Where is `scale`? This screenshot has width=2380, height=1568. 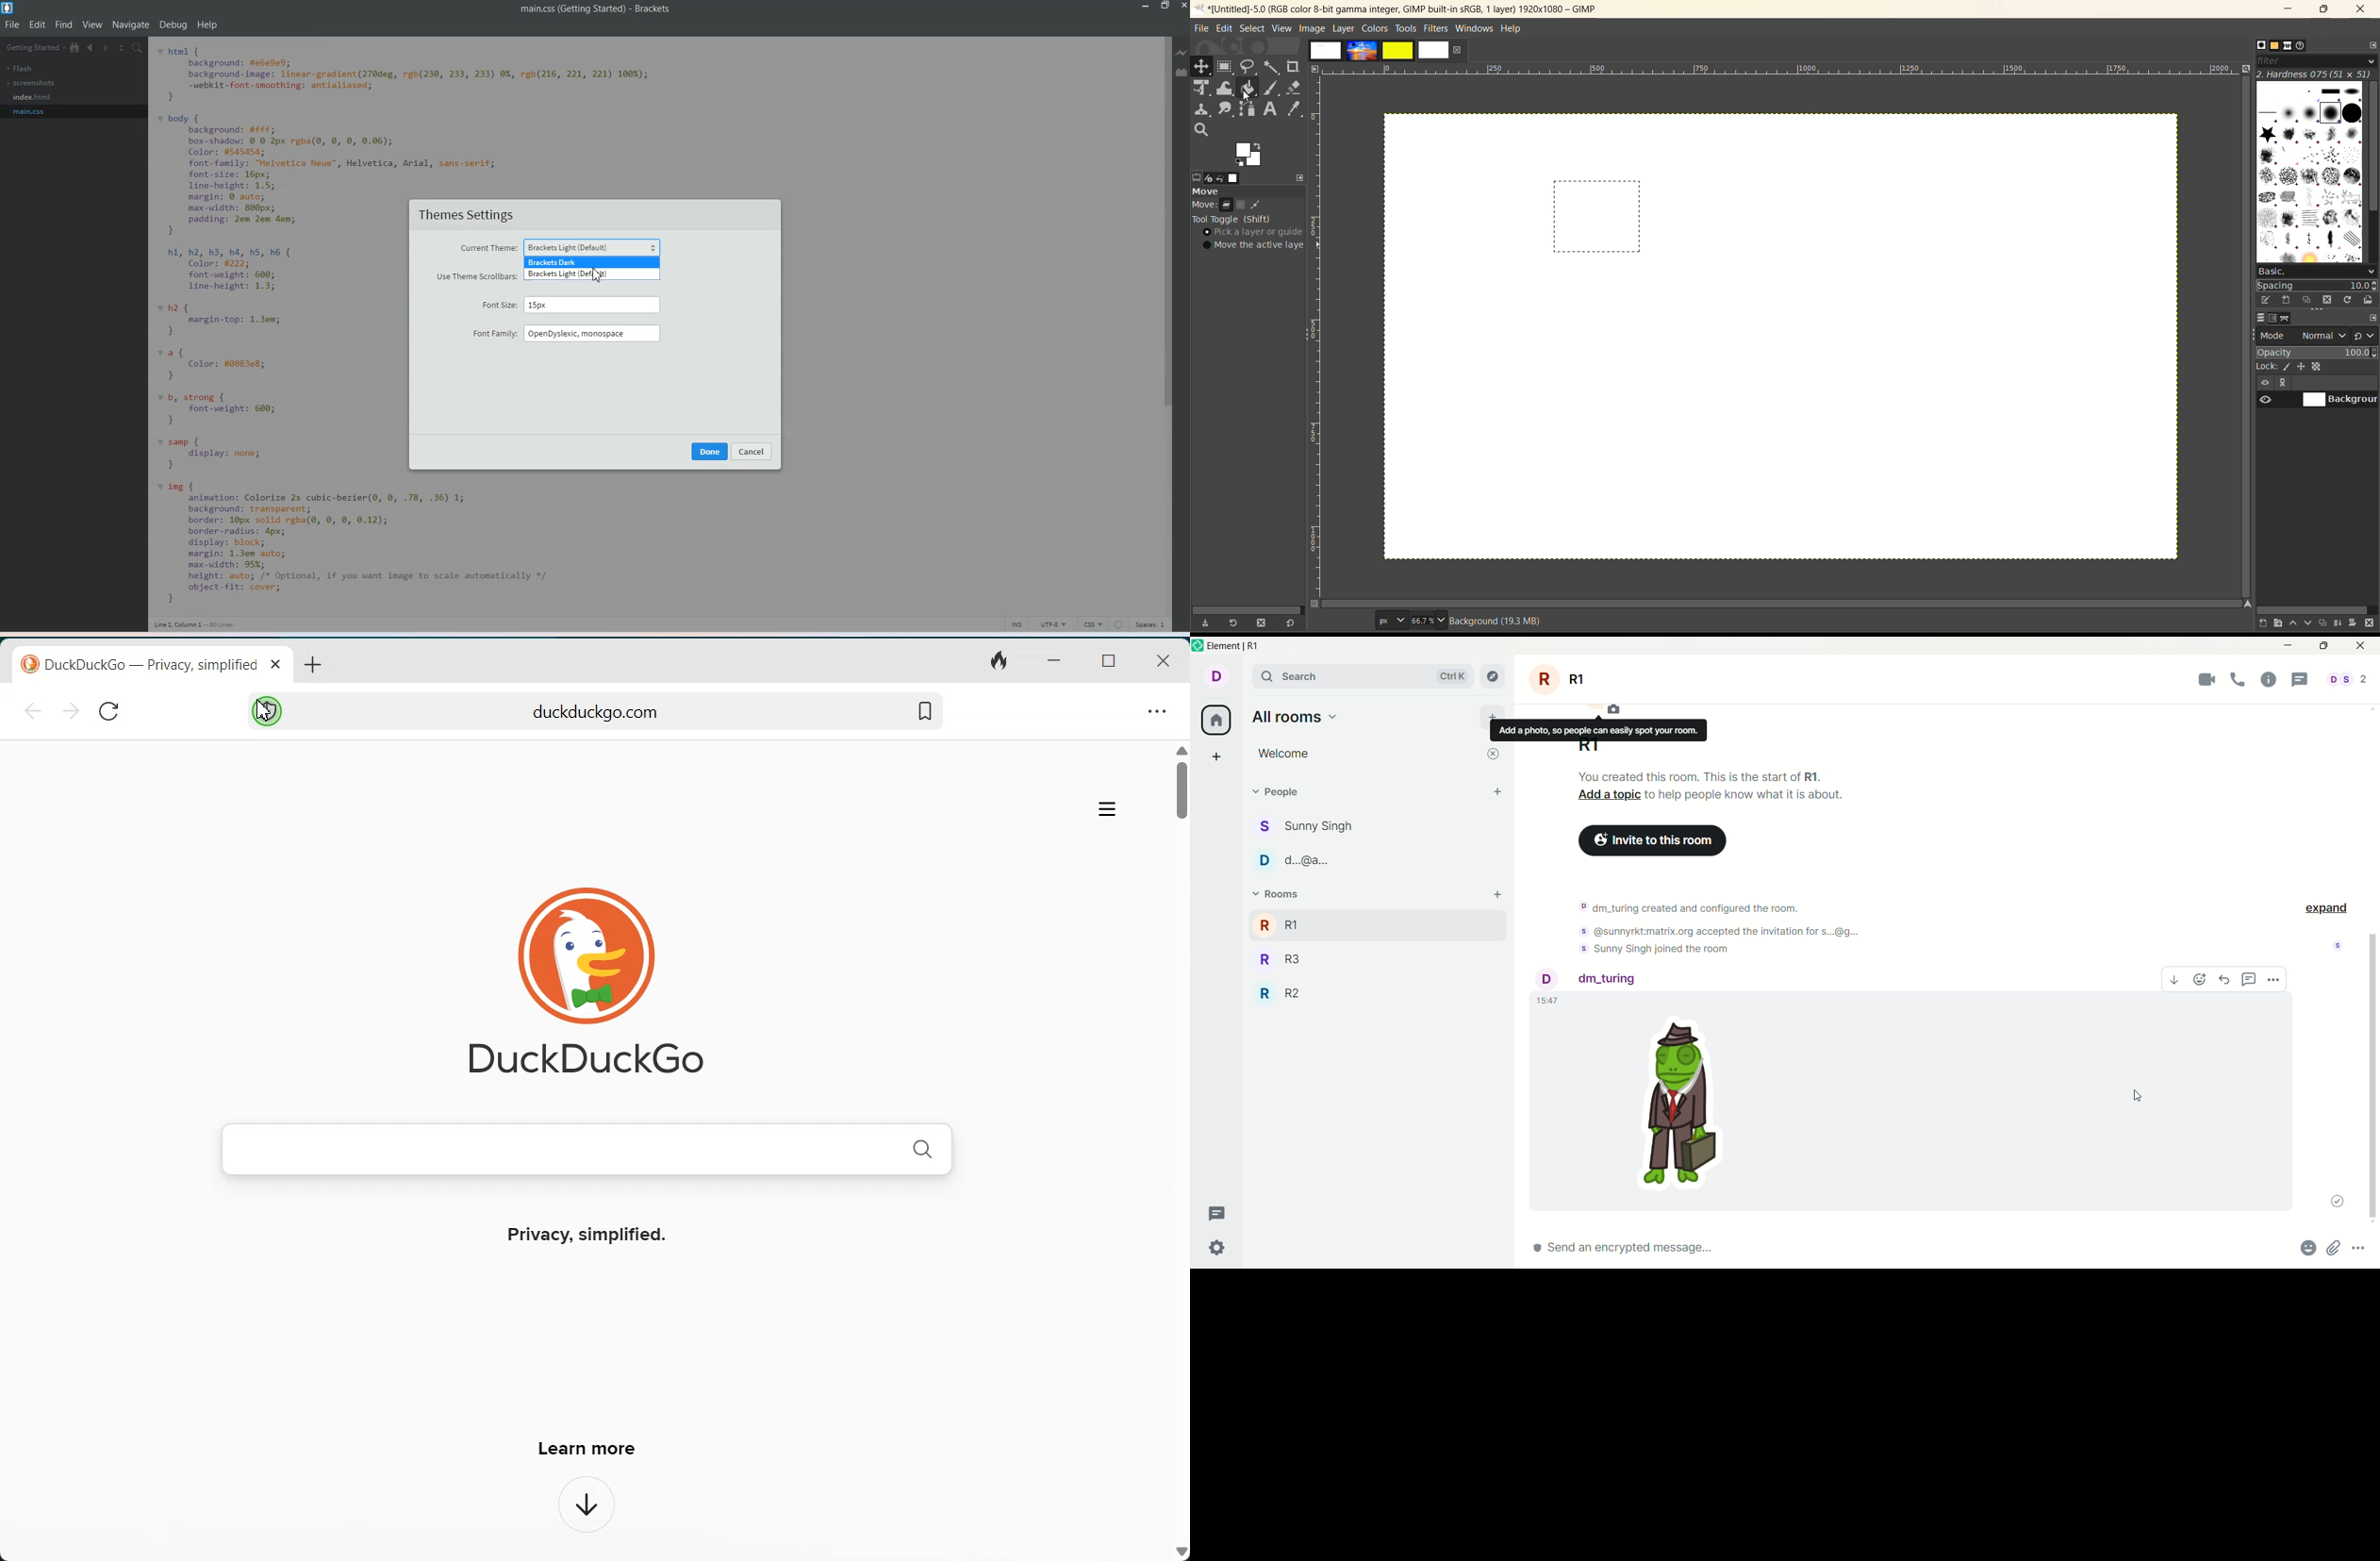 scale is located at coordinates (1318, 338).